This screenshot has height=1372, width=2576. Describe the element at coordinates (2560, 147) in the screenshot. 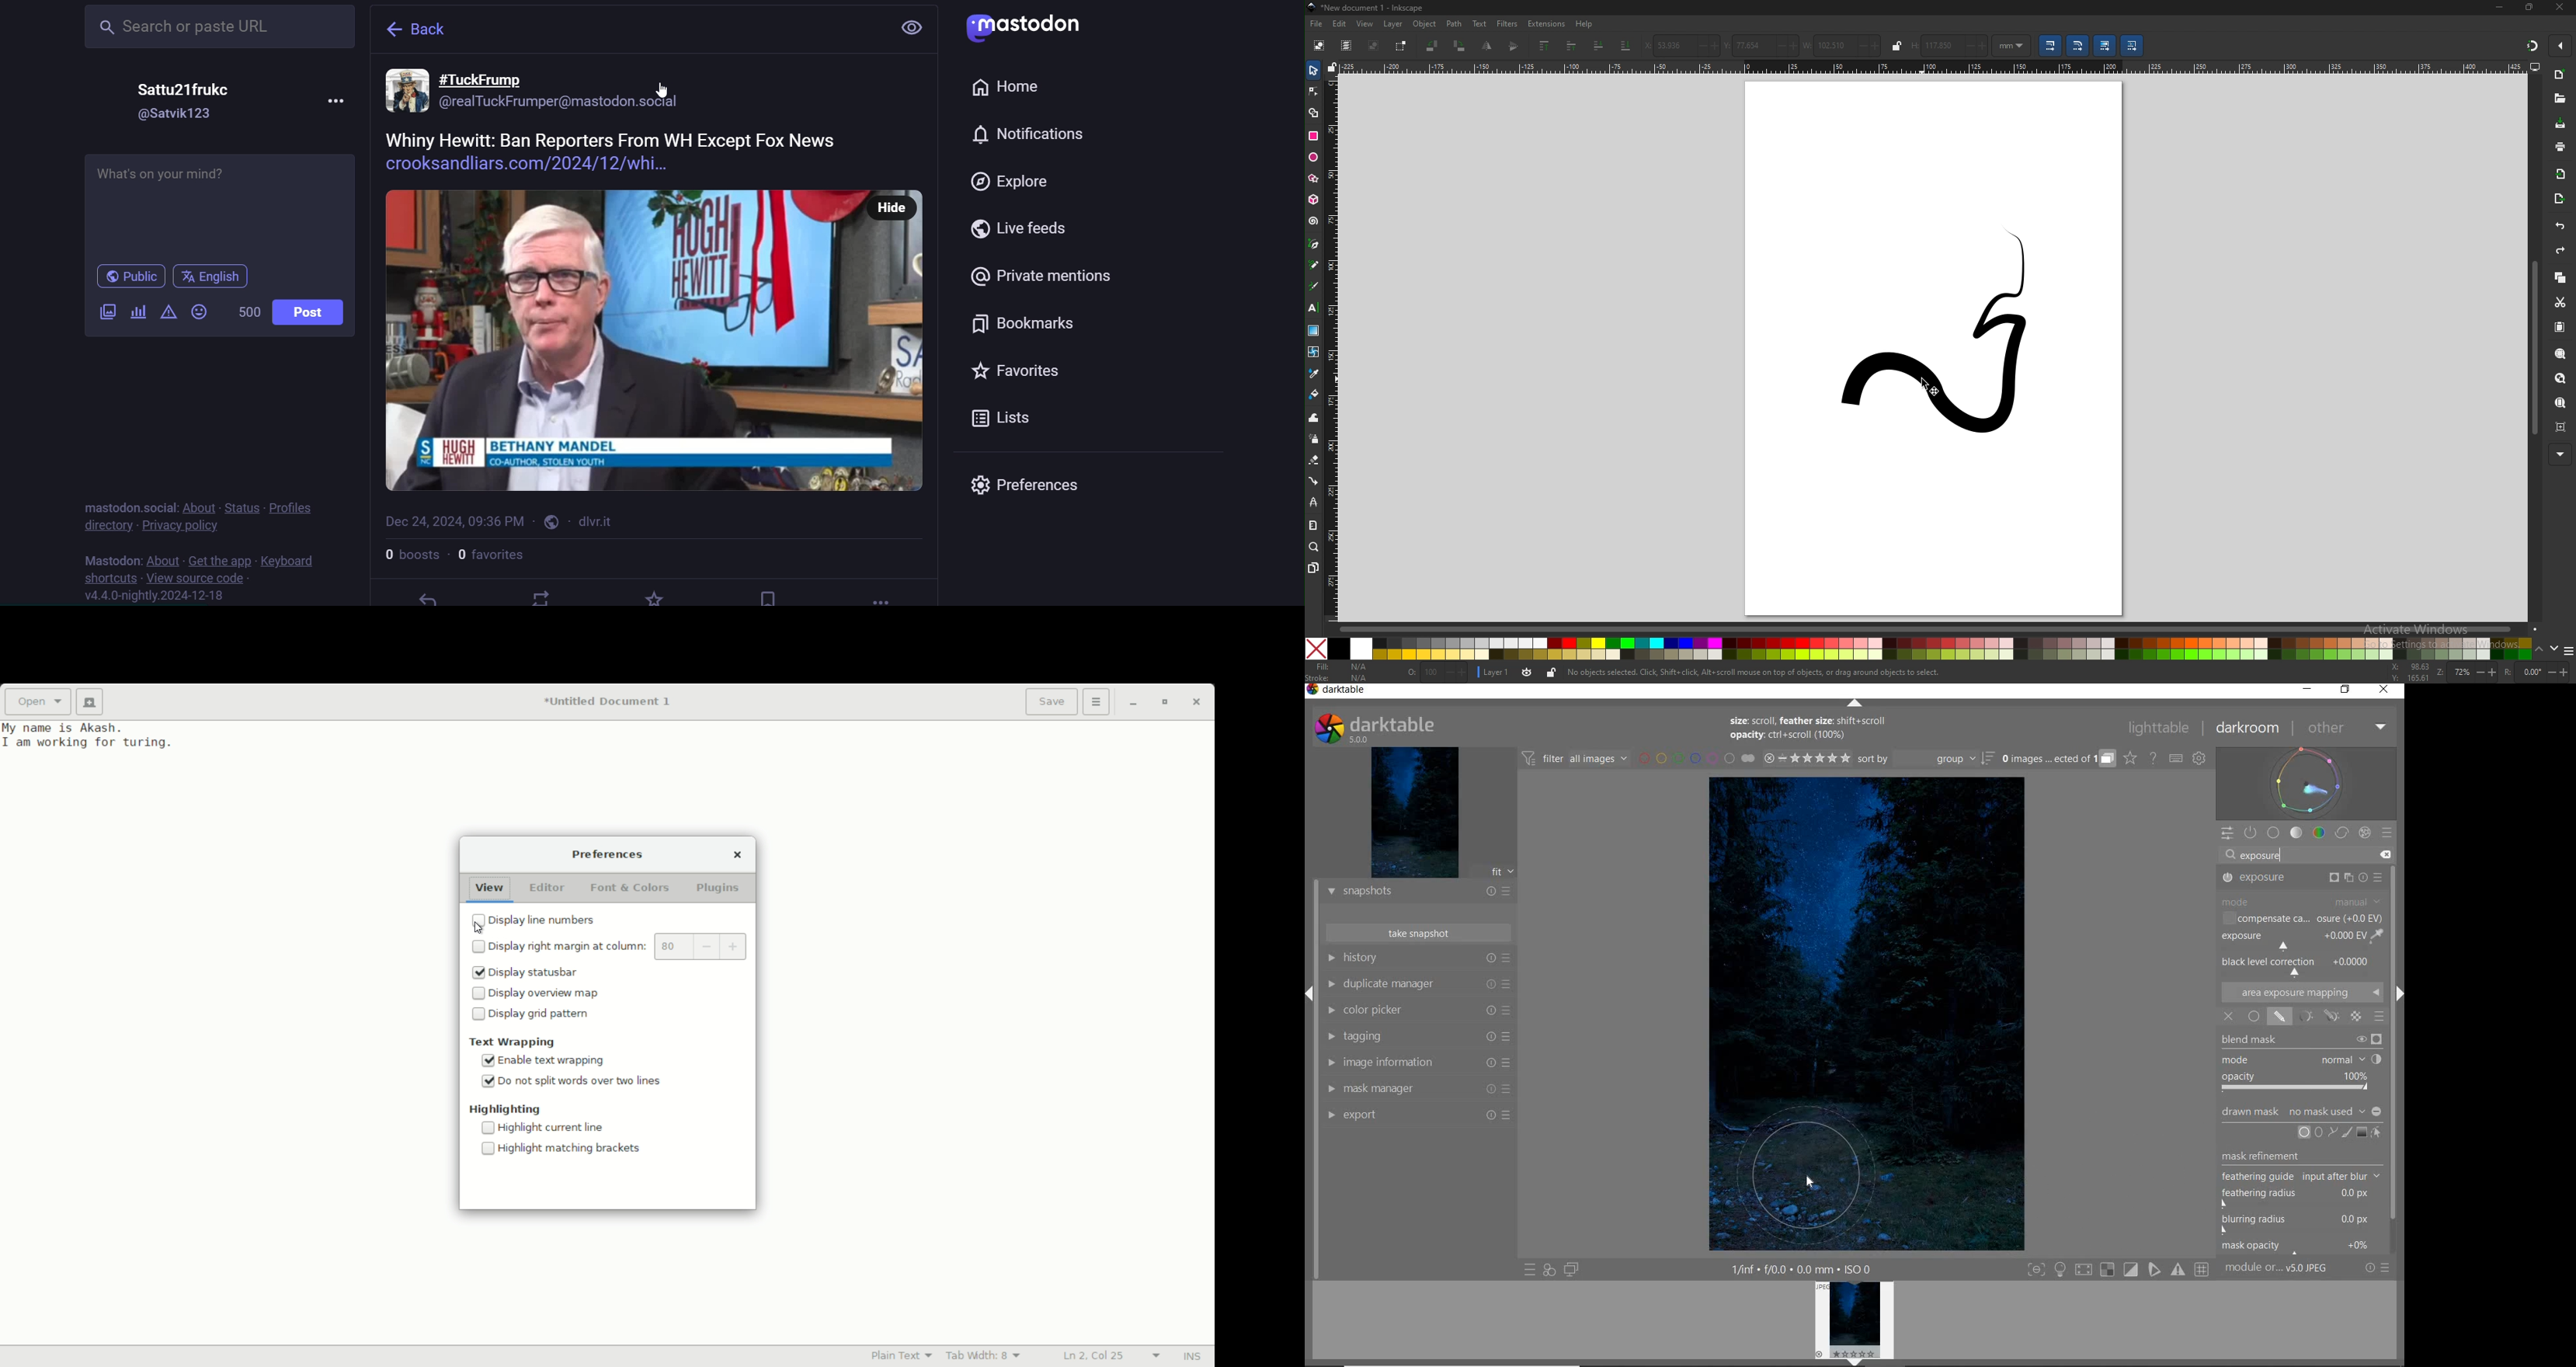

I see `print` at that location.